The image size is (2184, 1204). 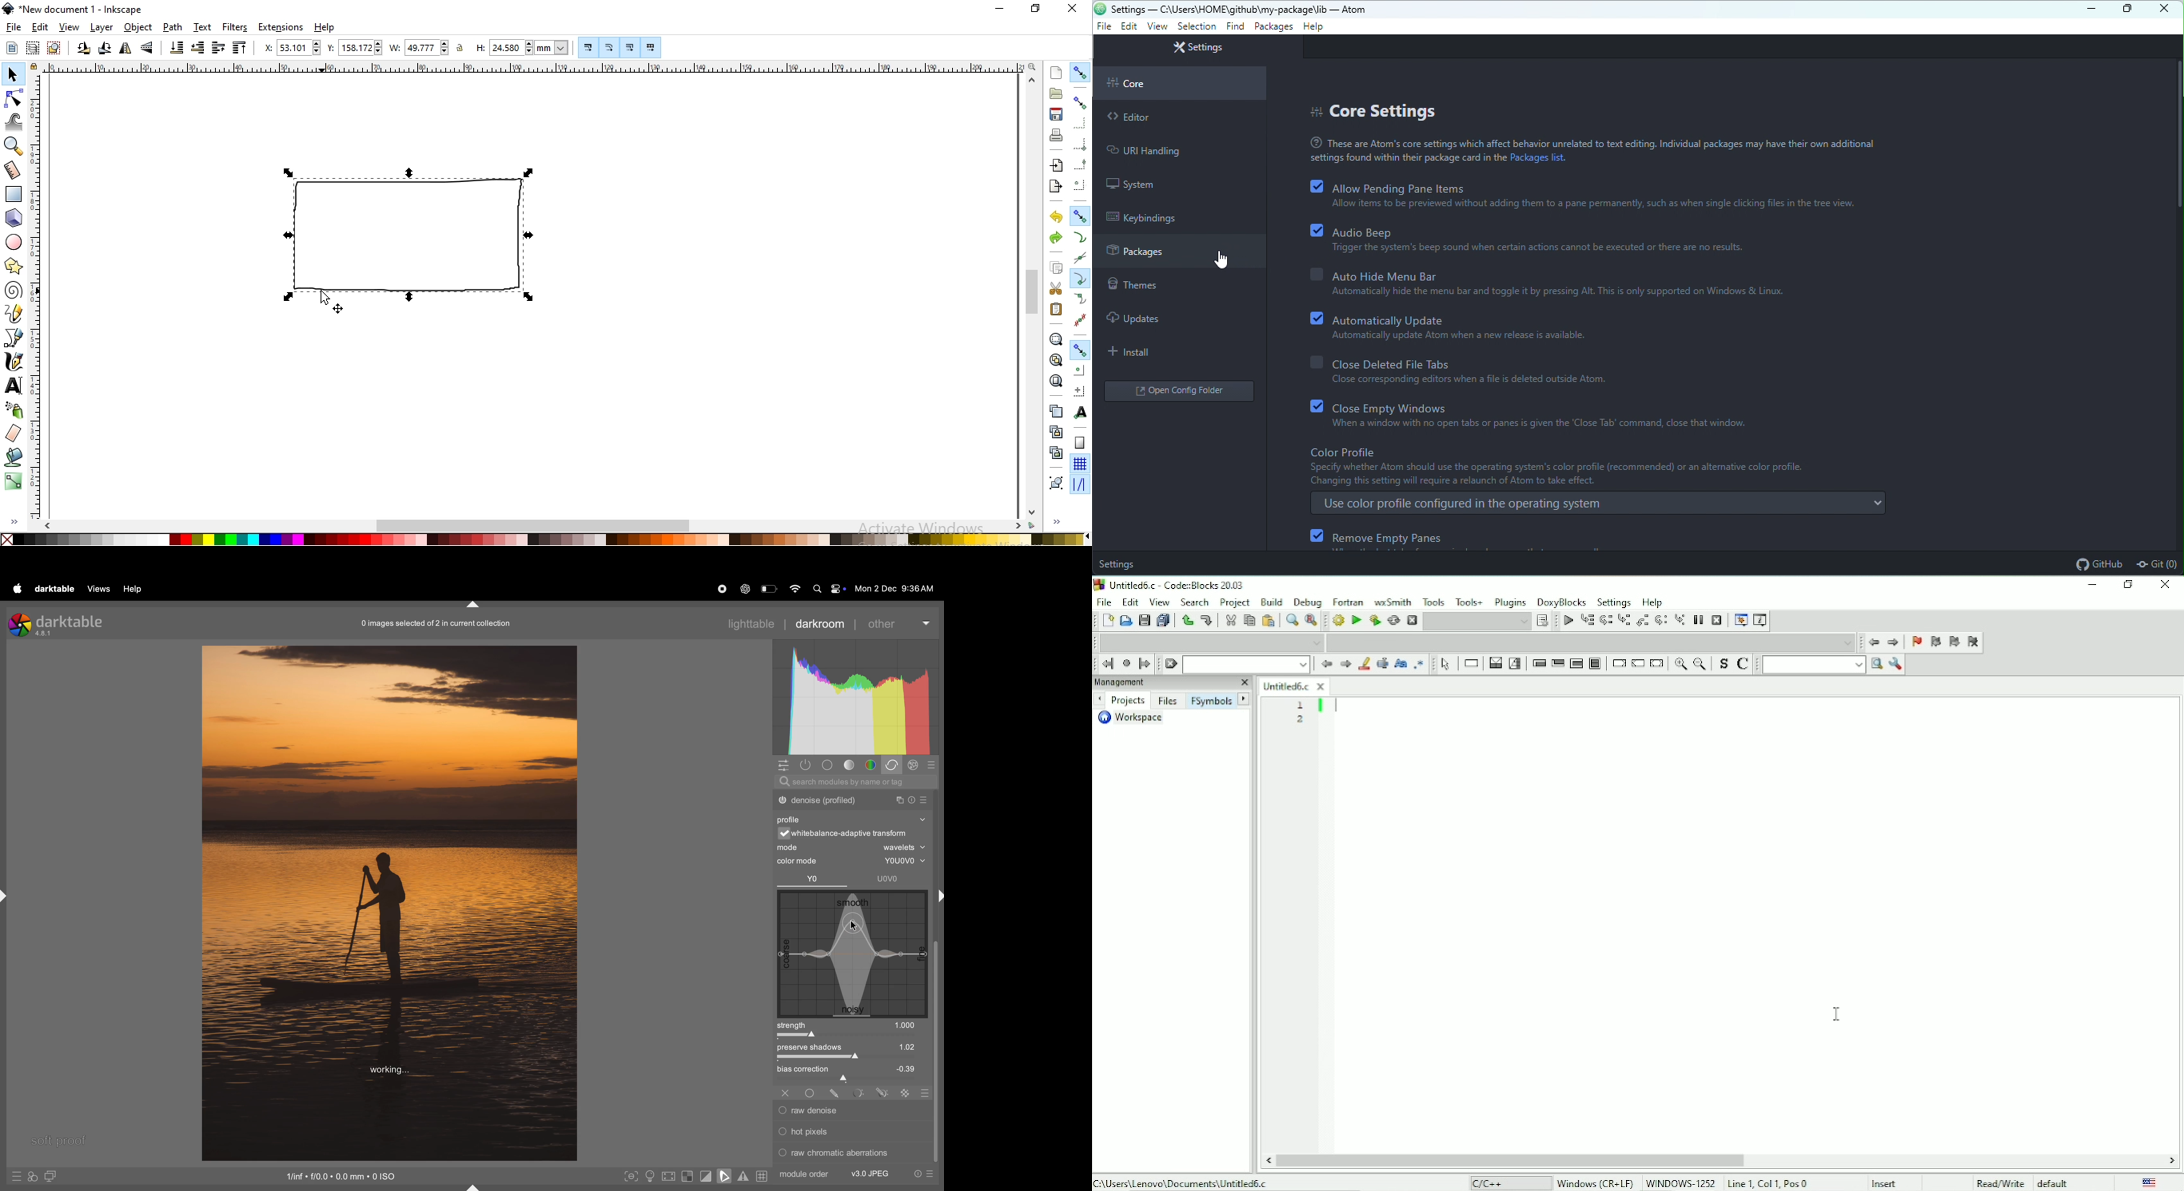 I want to click on Management, so click(x=1172, y=683).